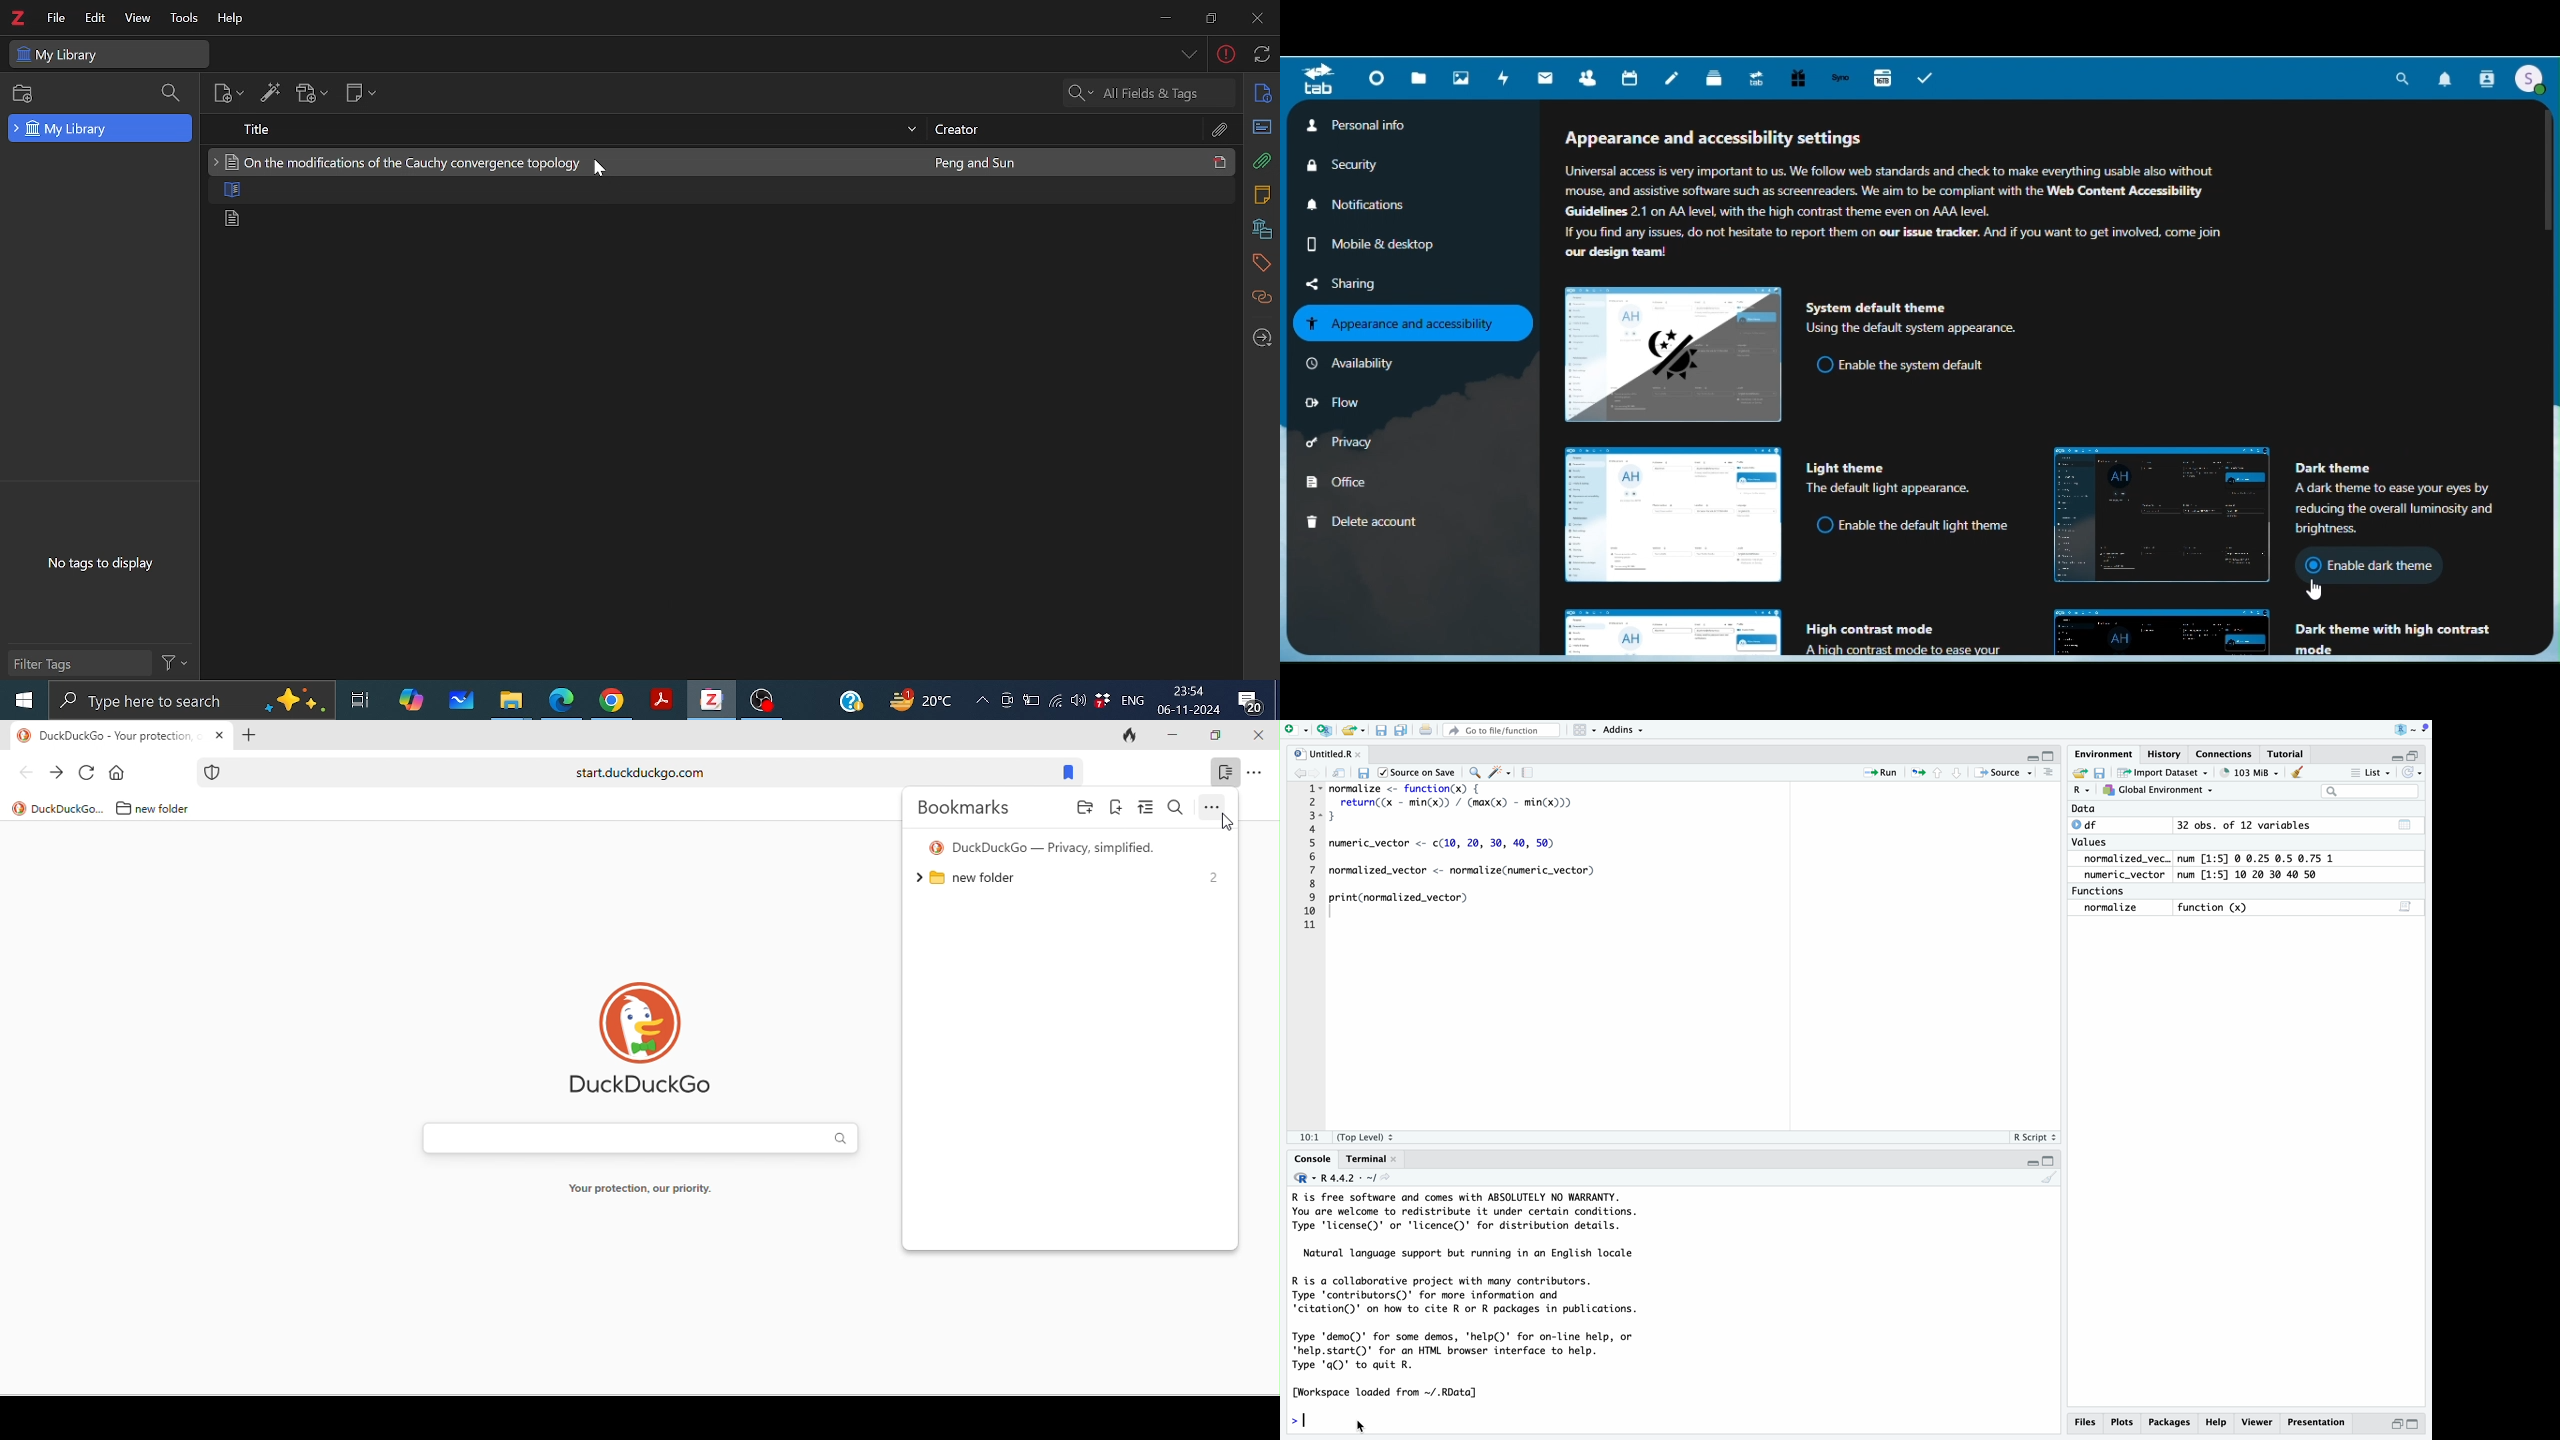 This screenshot has height=1456, width=2576. What do you see at coordinates (1918, 773) in the screenshot?
I see `Re-run the previous code region (Ctrl + Alt + P)` at bounding box center [1918, 773].